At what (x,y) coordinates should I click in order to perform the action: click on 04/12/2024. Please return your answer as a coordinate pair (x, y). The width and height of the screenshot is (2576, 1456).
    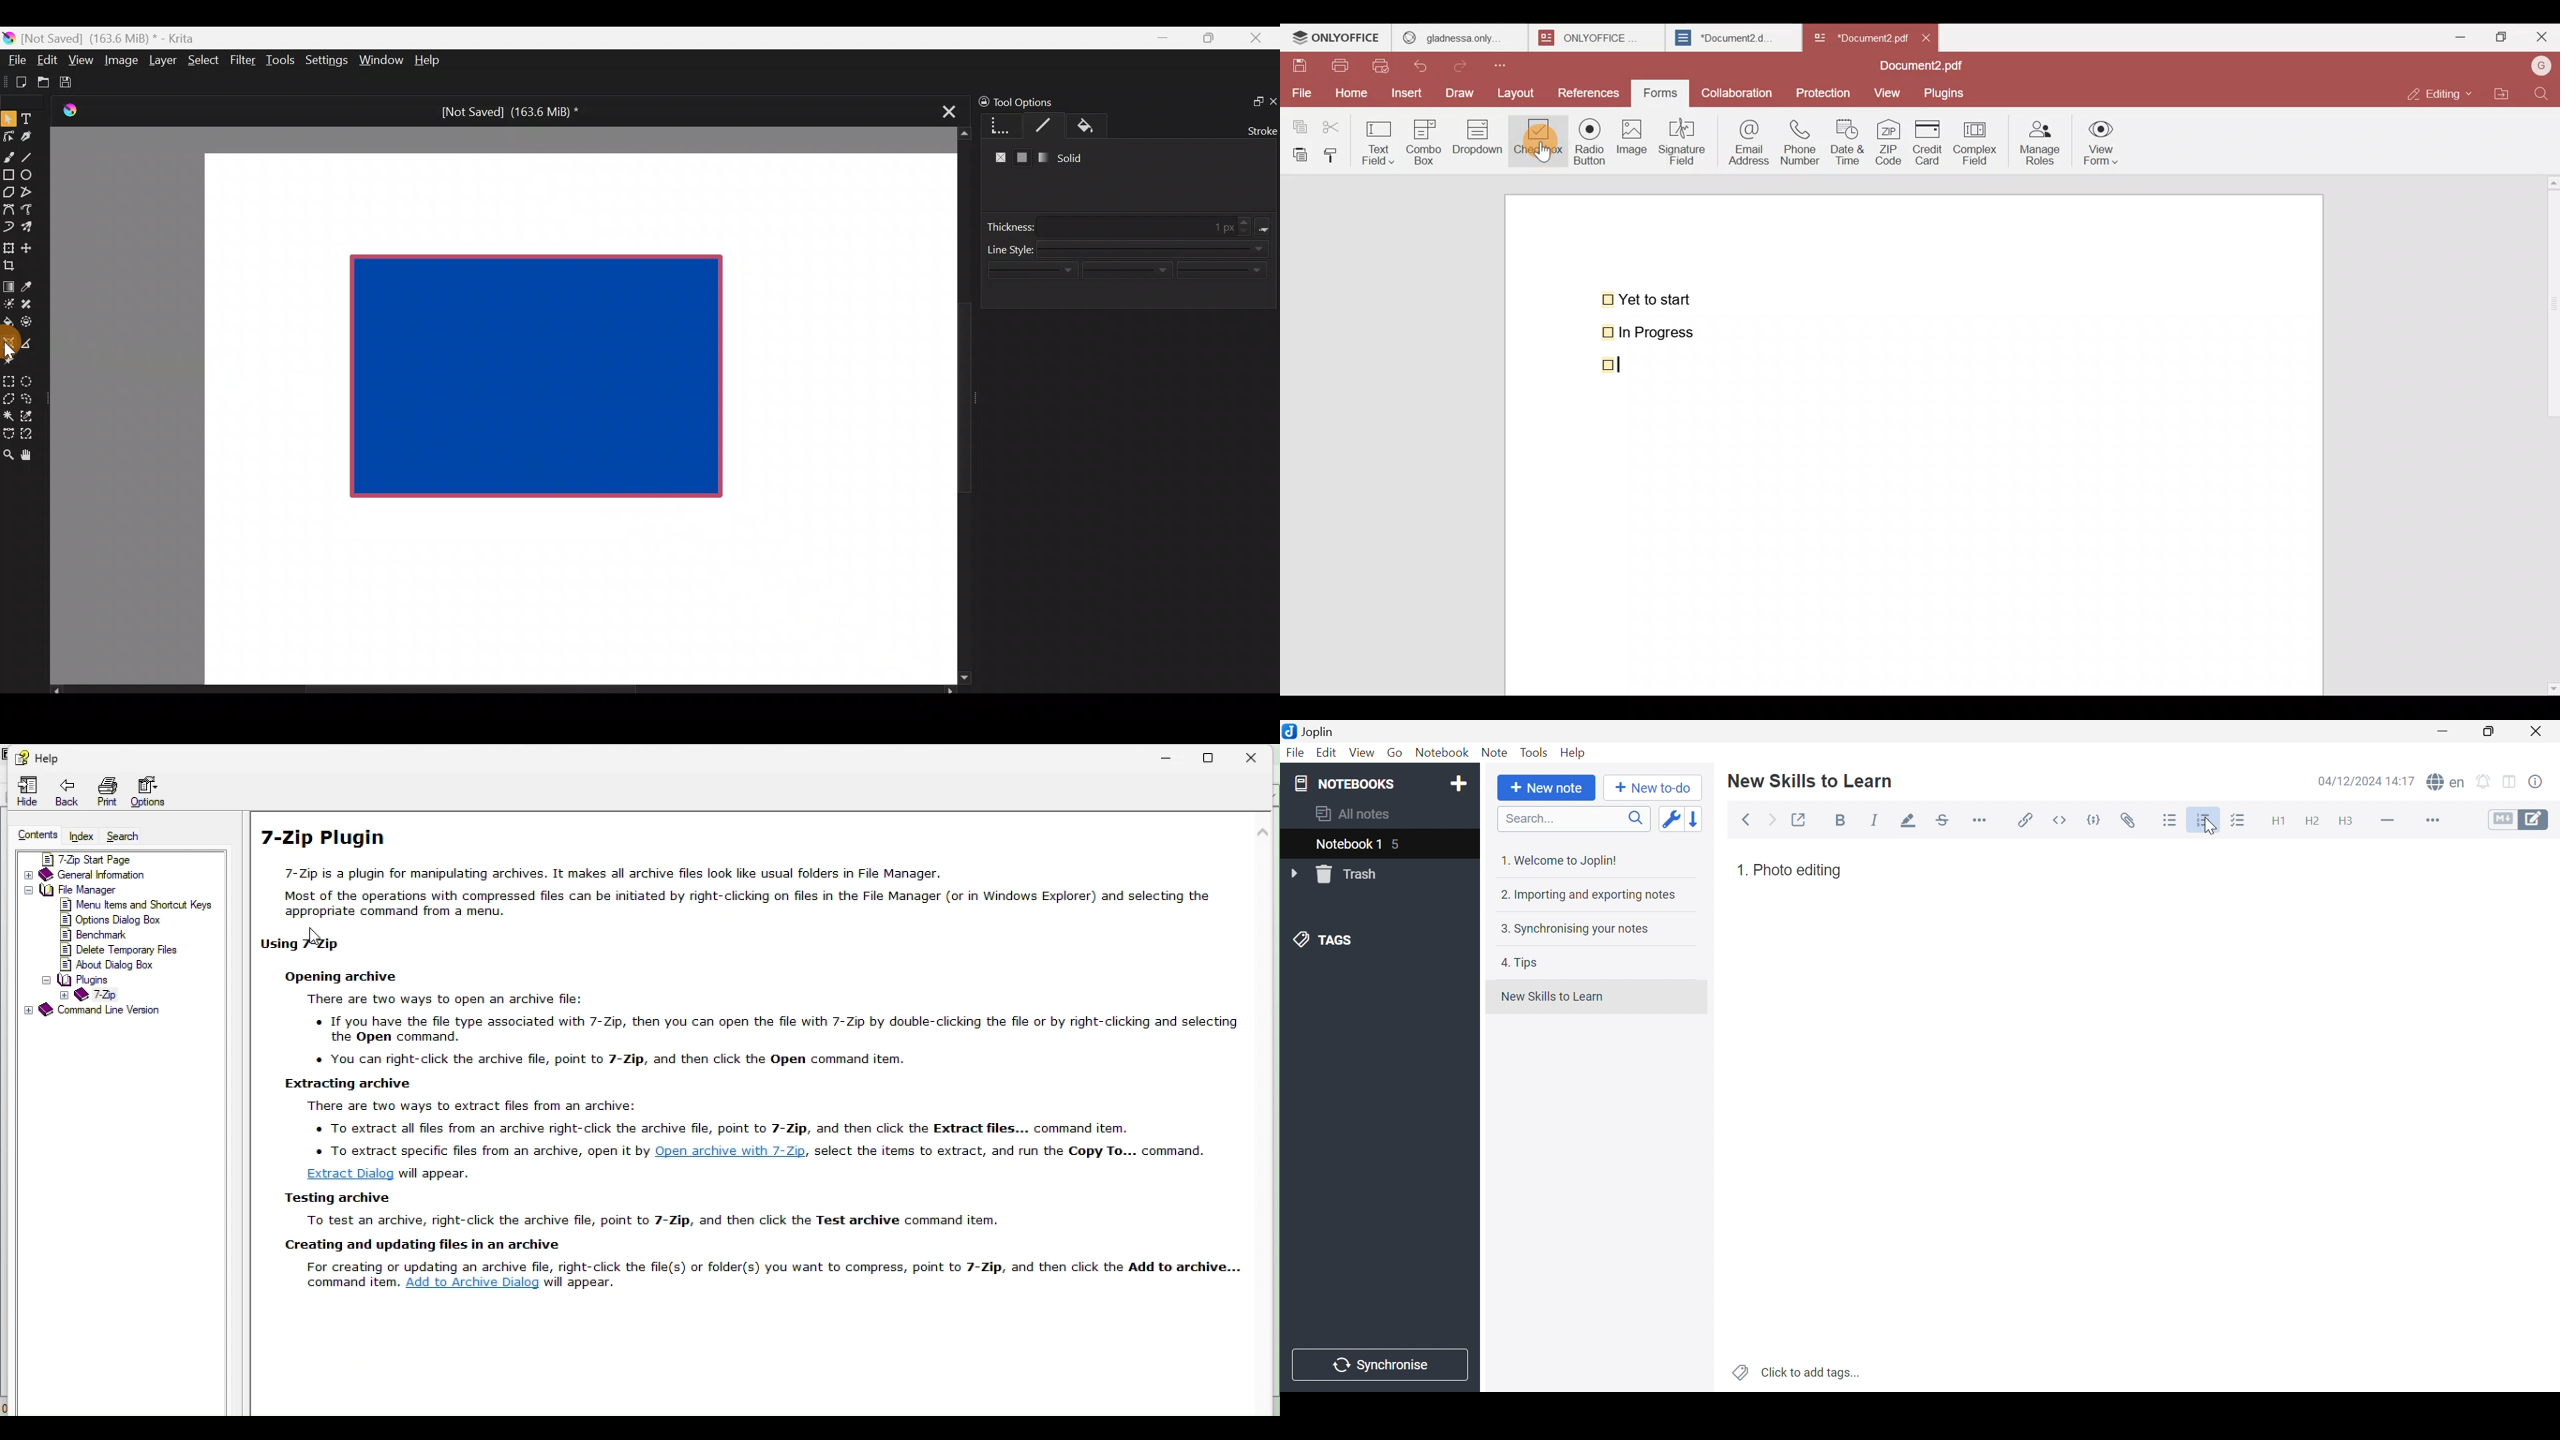
    Looking at the image, I should click on (2351, 783).